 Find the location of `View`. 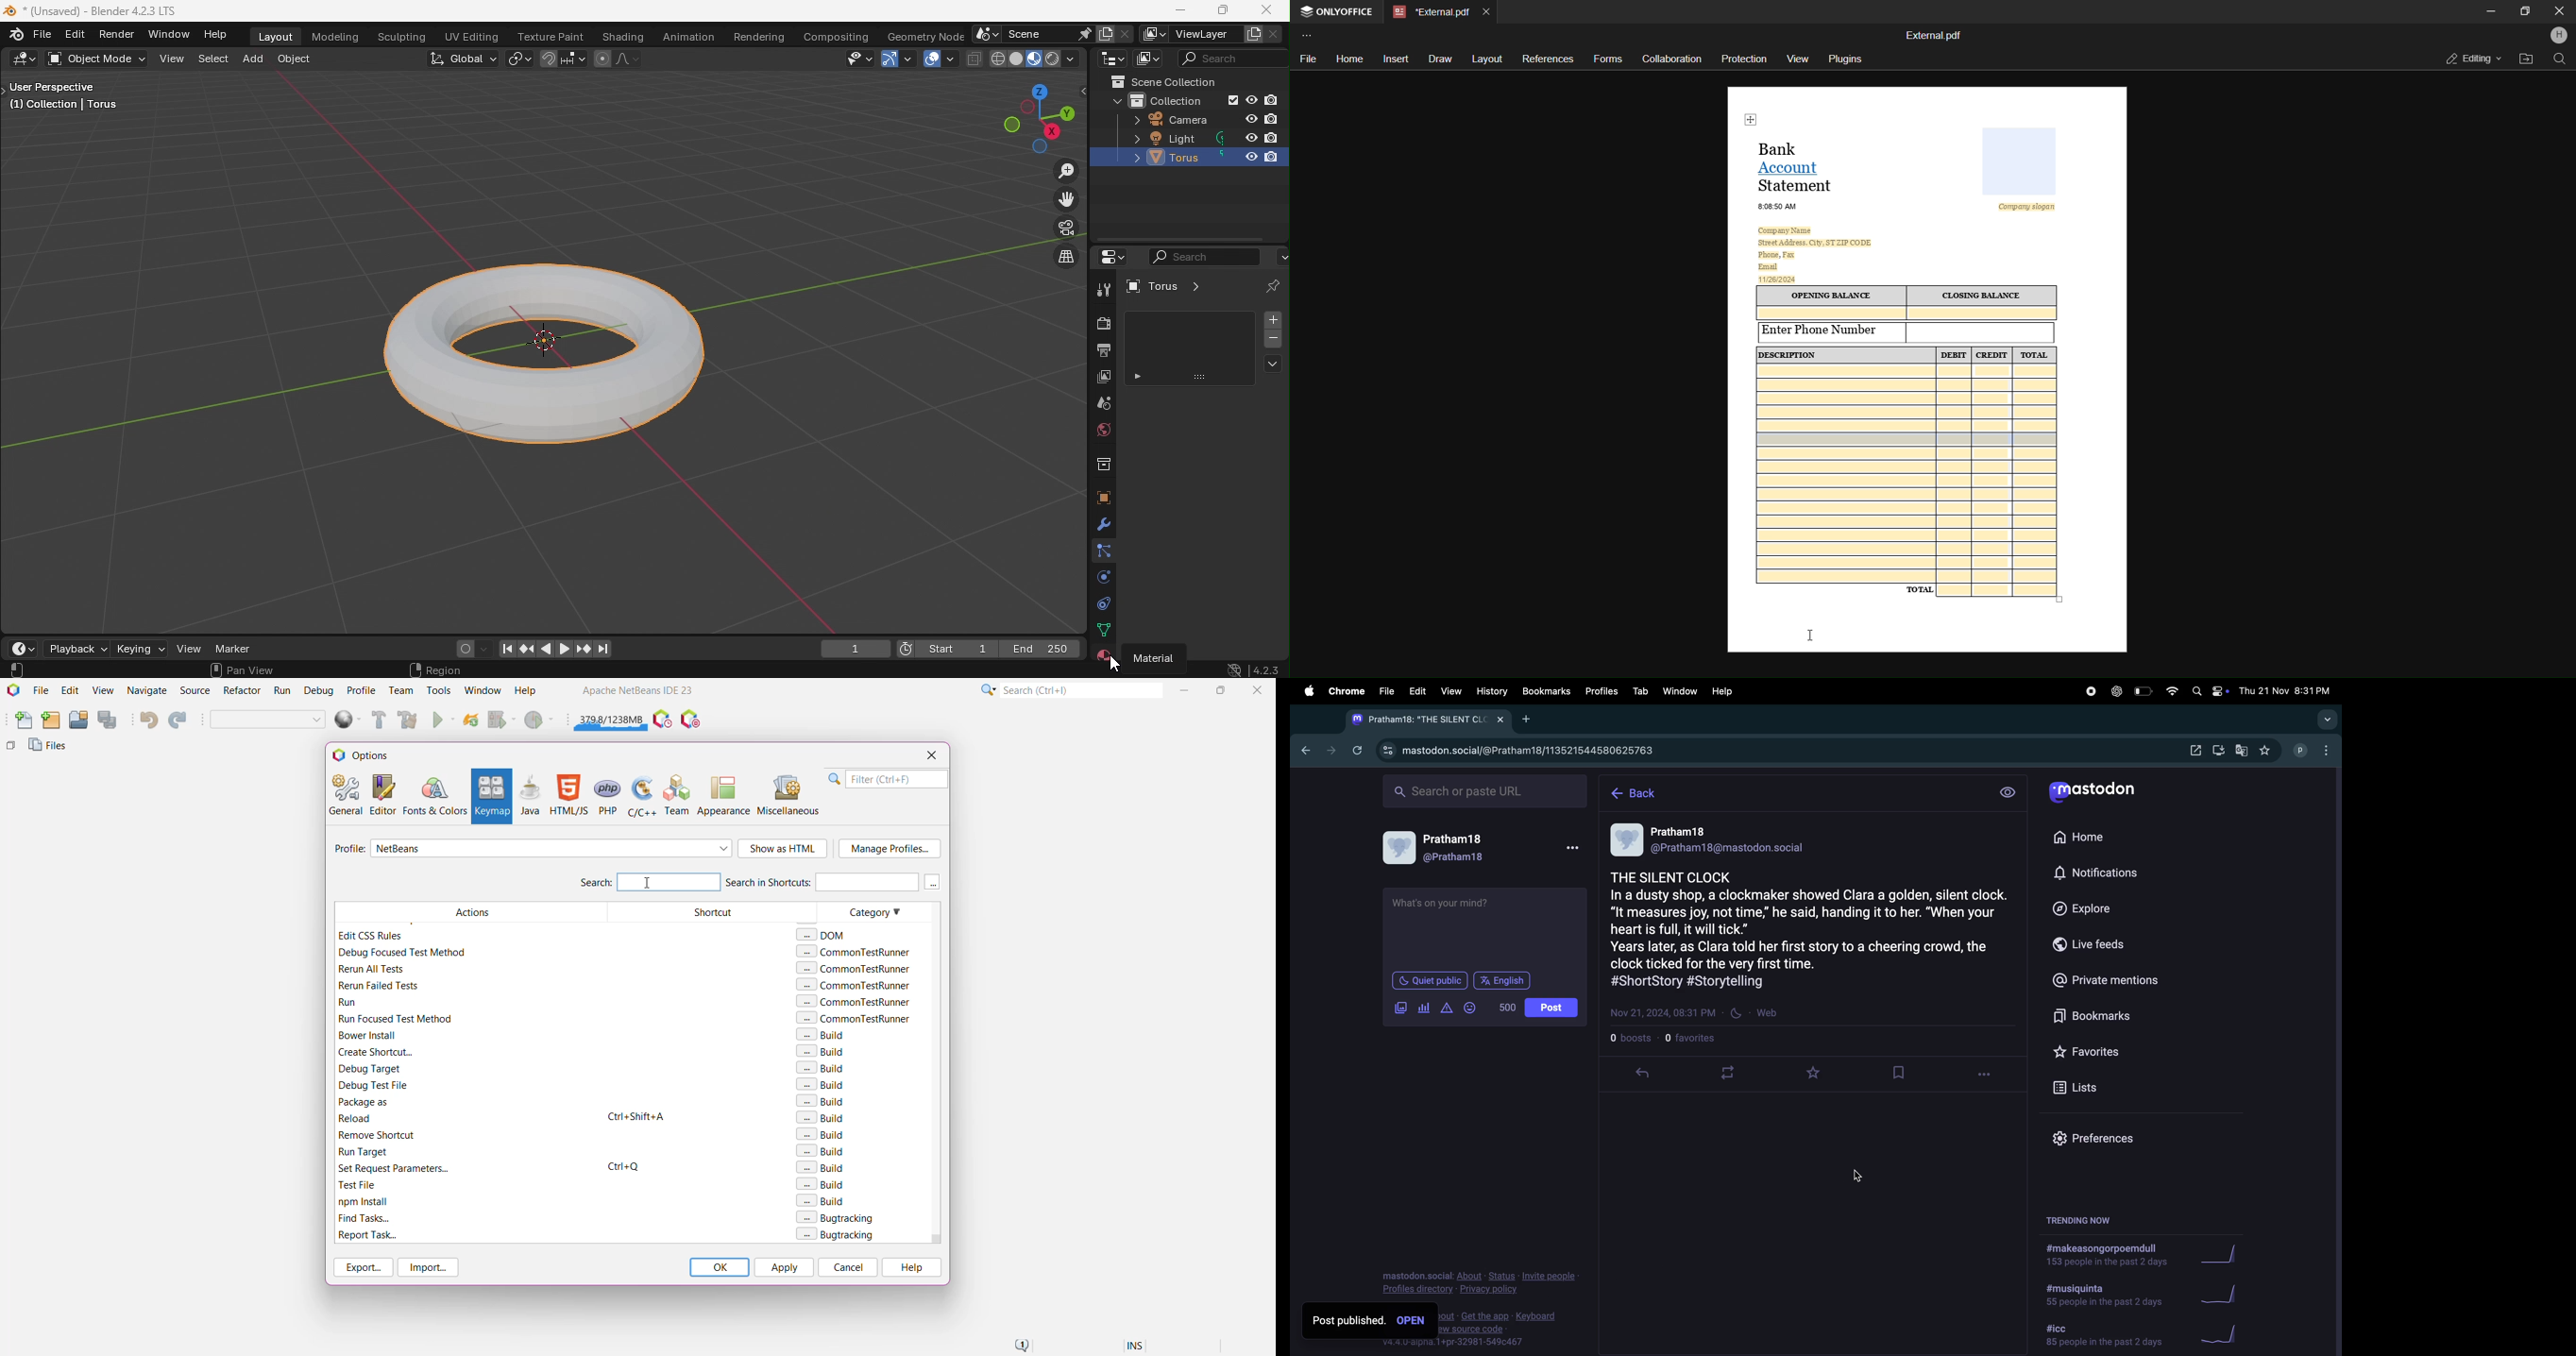

View is located at coordinates (189, 650).